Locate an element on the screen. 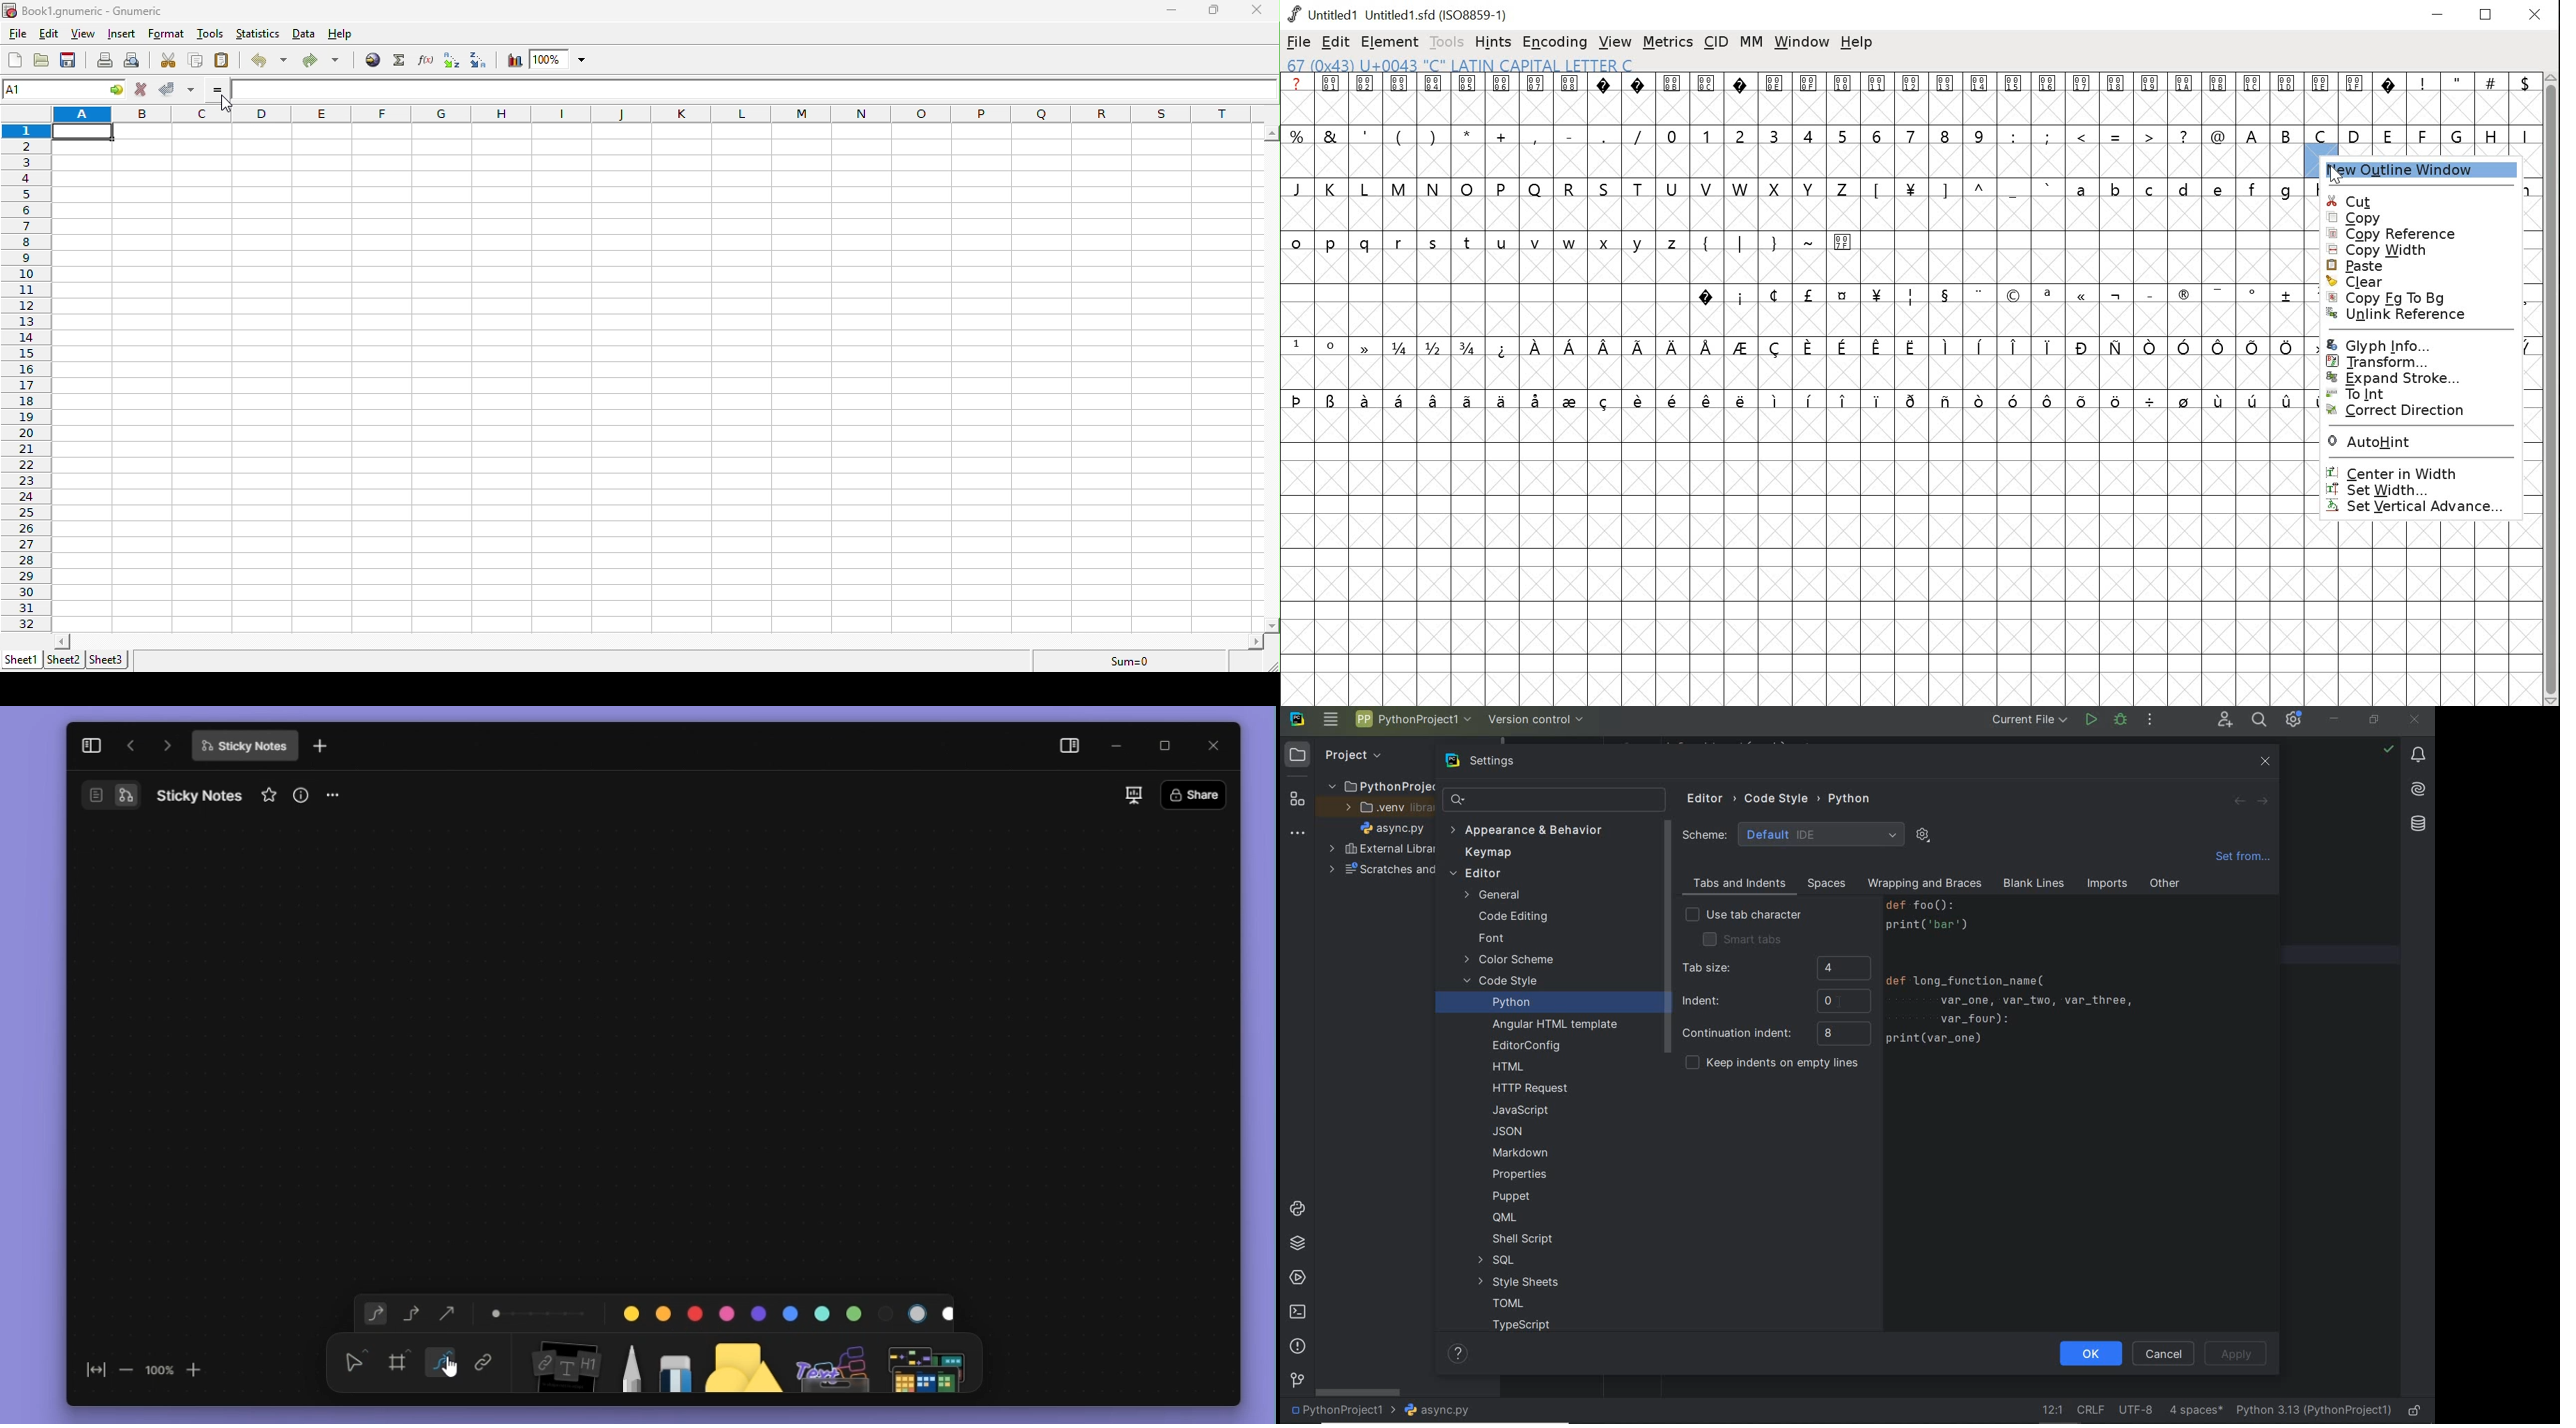 The width and height of the screenshot is (2576, 1428). close is located at coordinates (1220, 746).